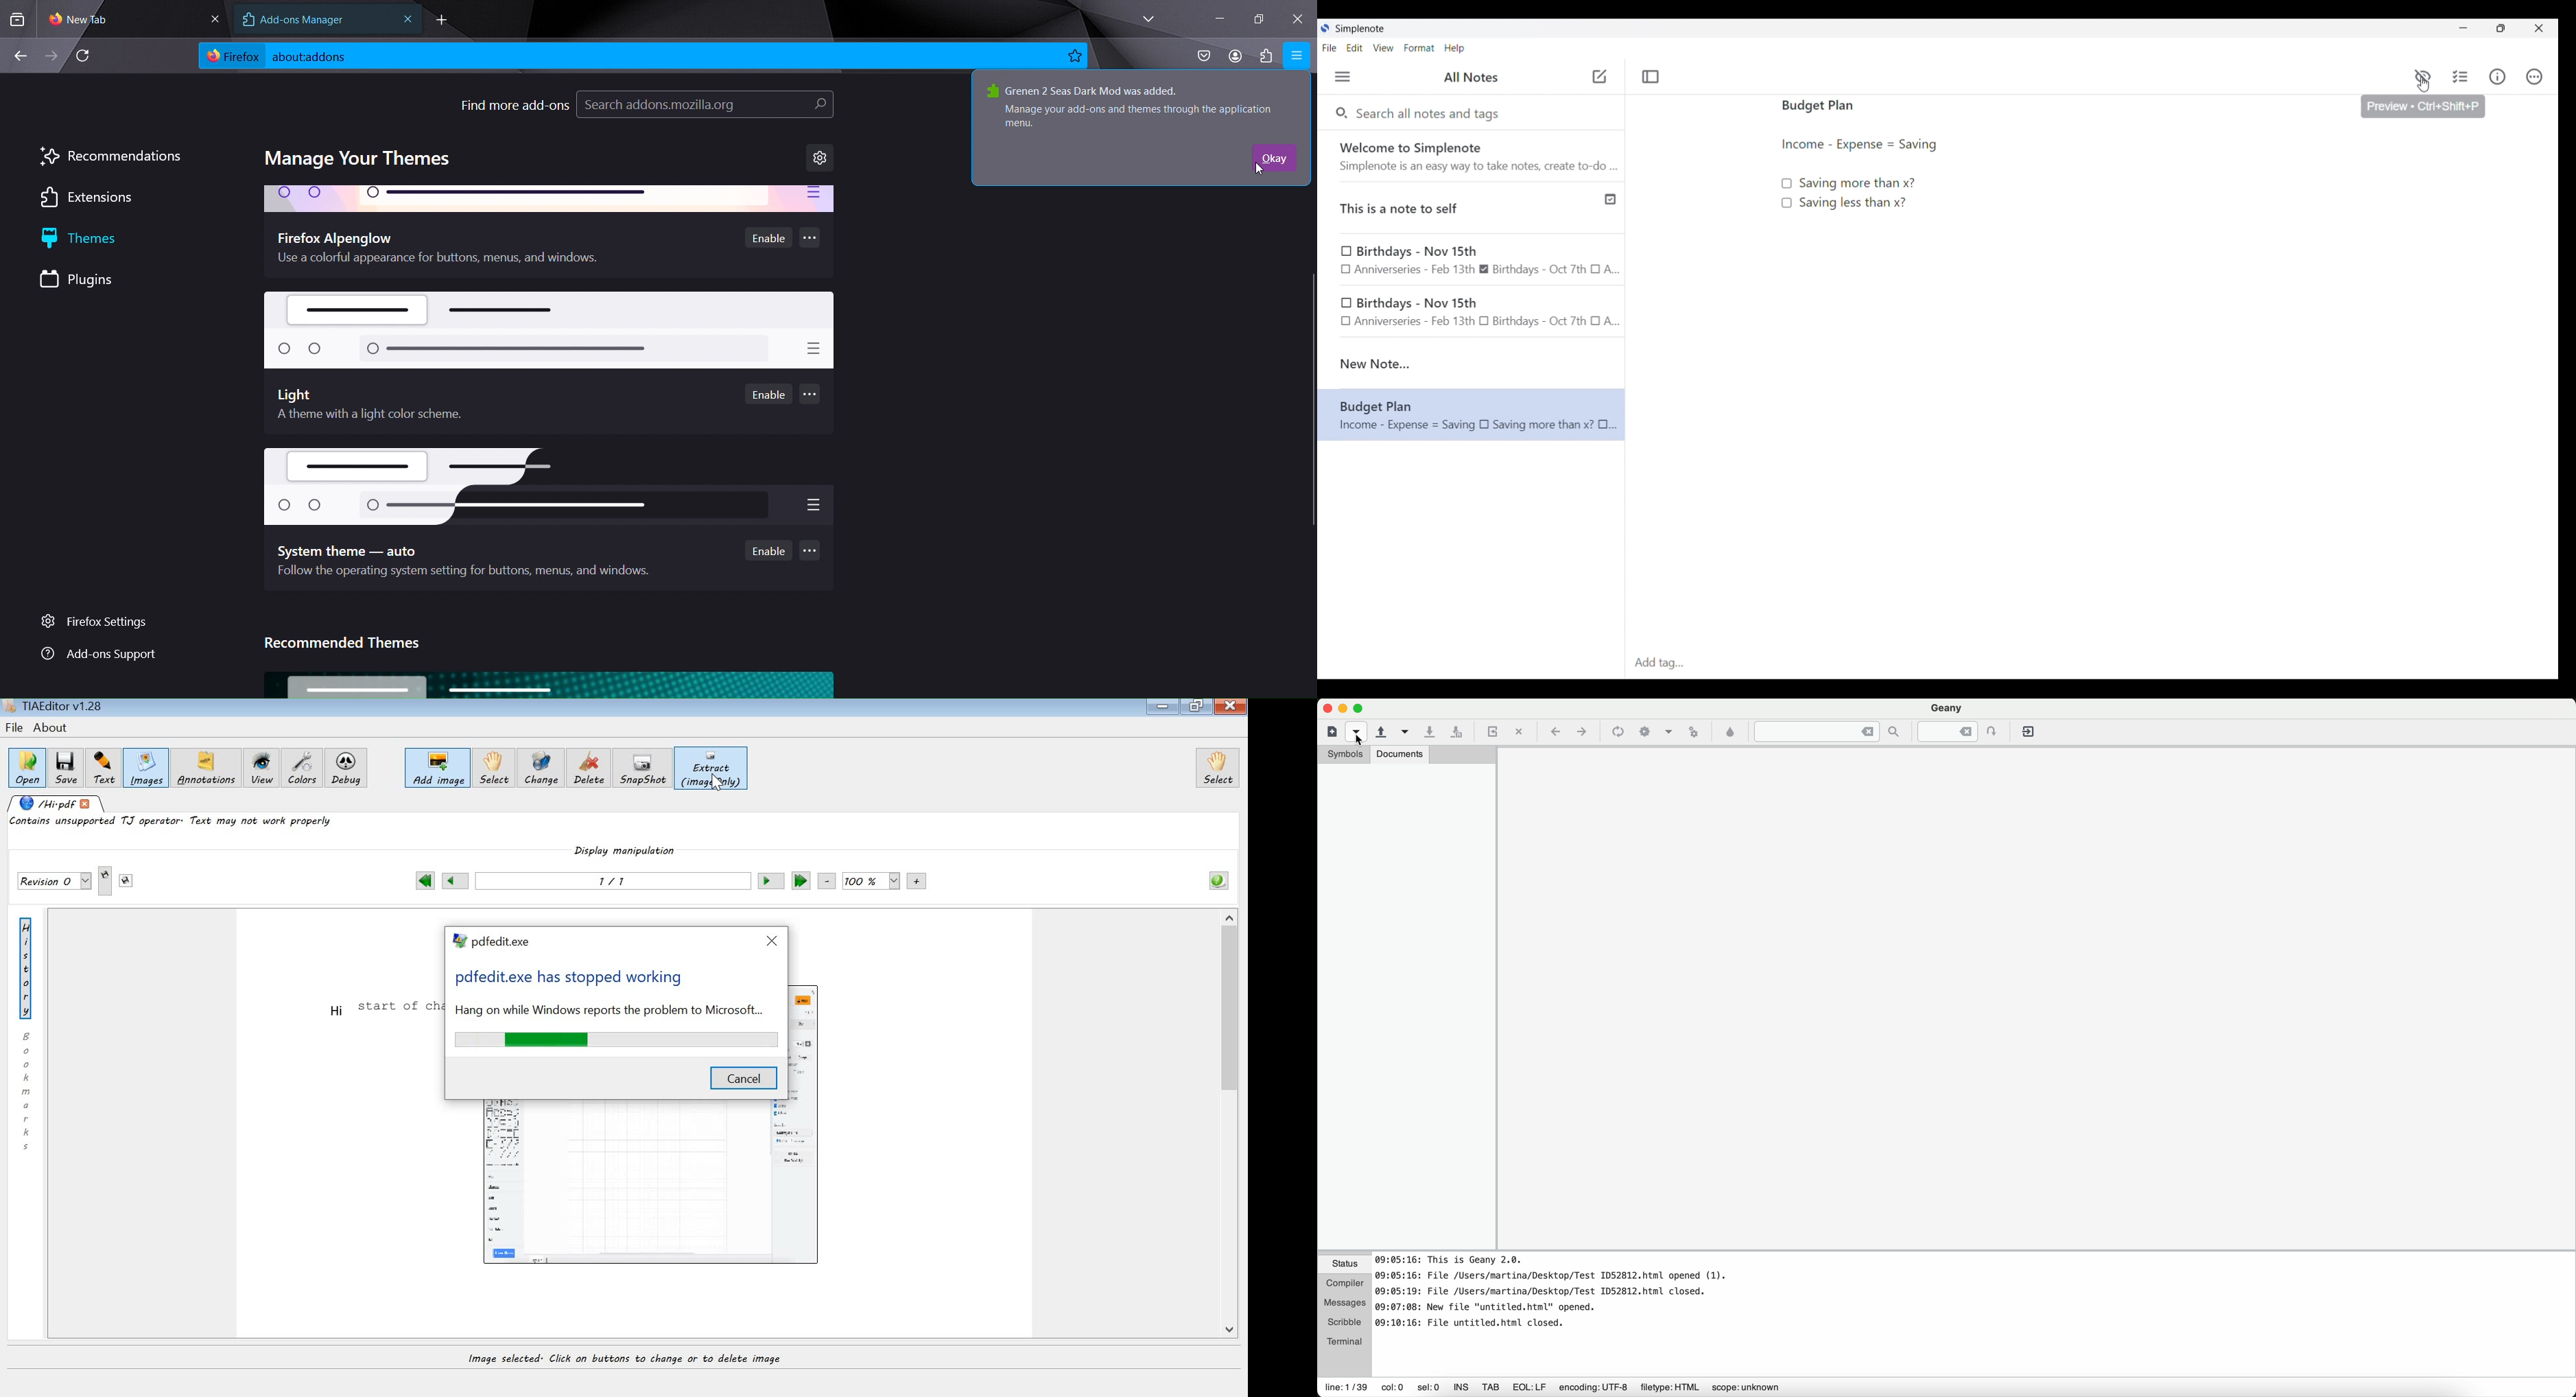 The width and height of the screenshot is (2576, 1400). Describe the element at coordinates (2424, 107) in the screenshot. I see `Description of selected icon` at that location.